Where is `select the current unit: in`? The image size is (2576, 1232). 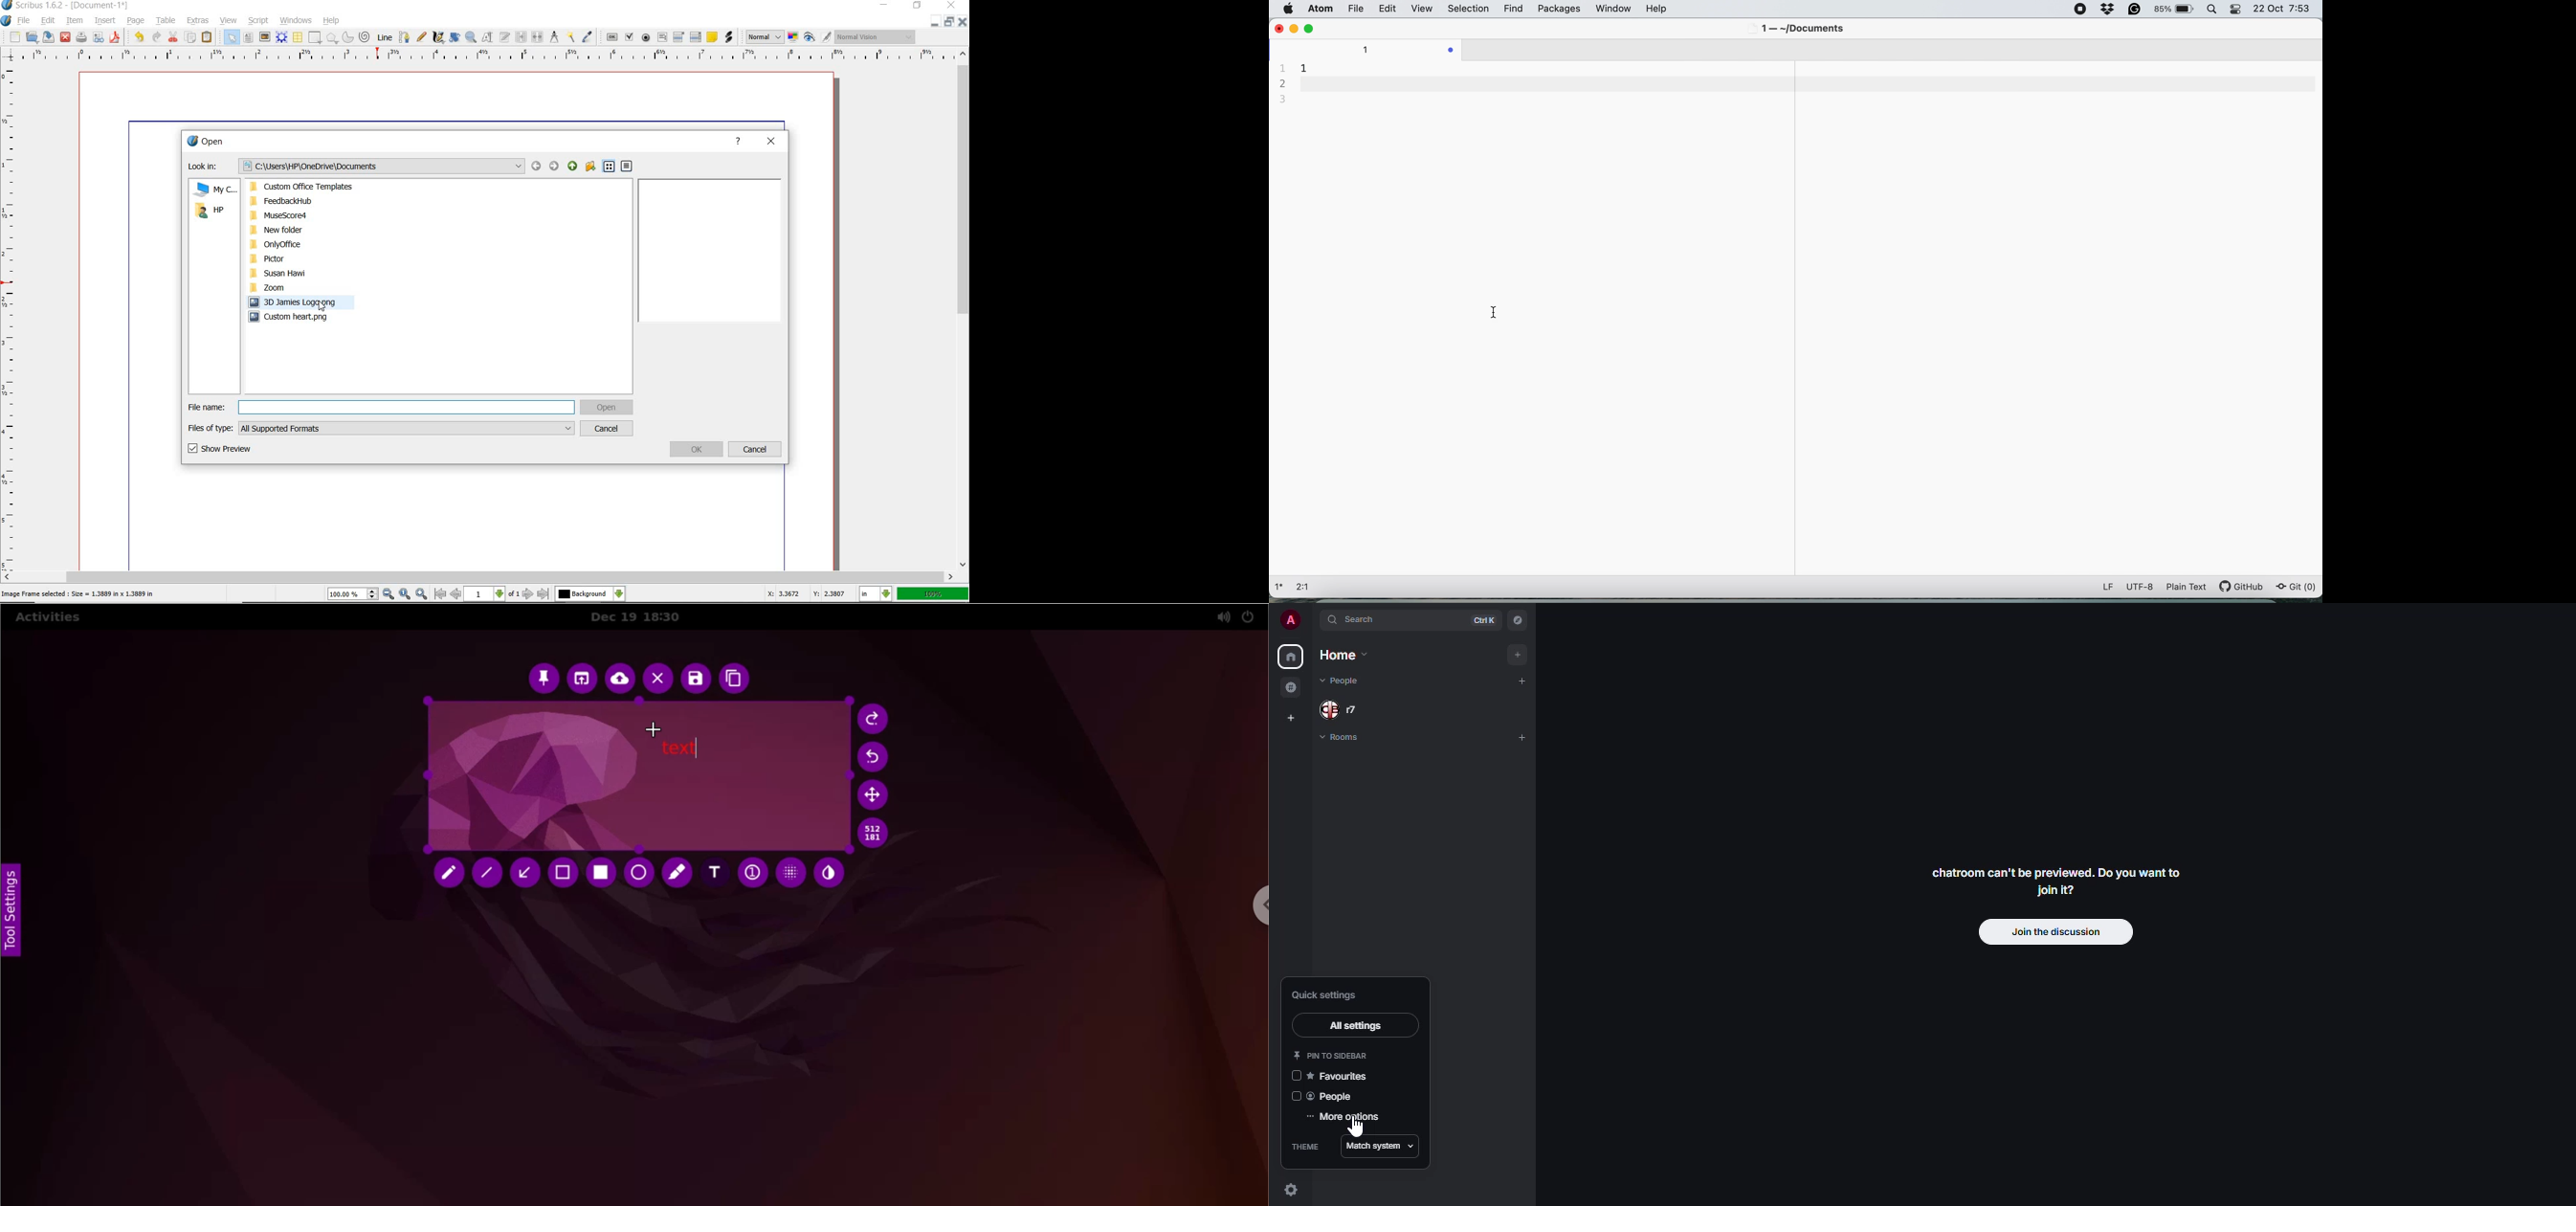
select the current unit: in is located at coordinates (876, 593).